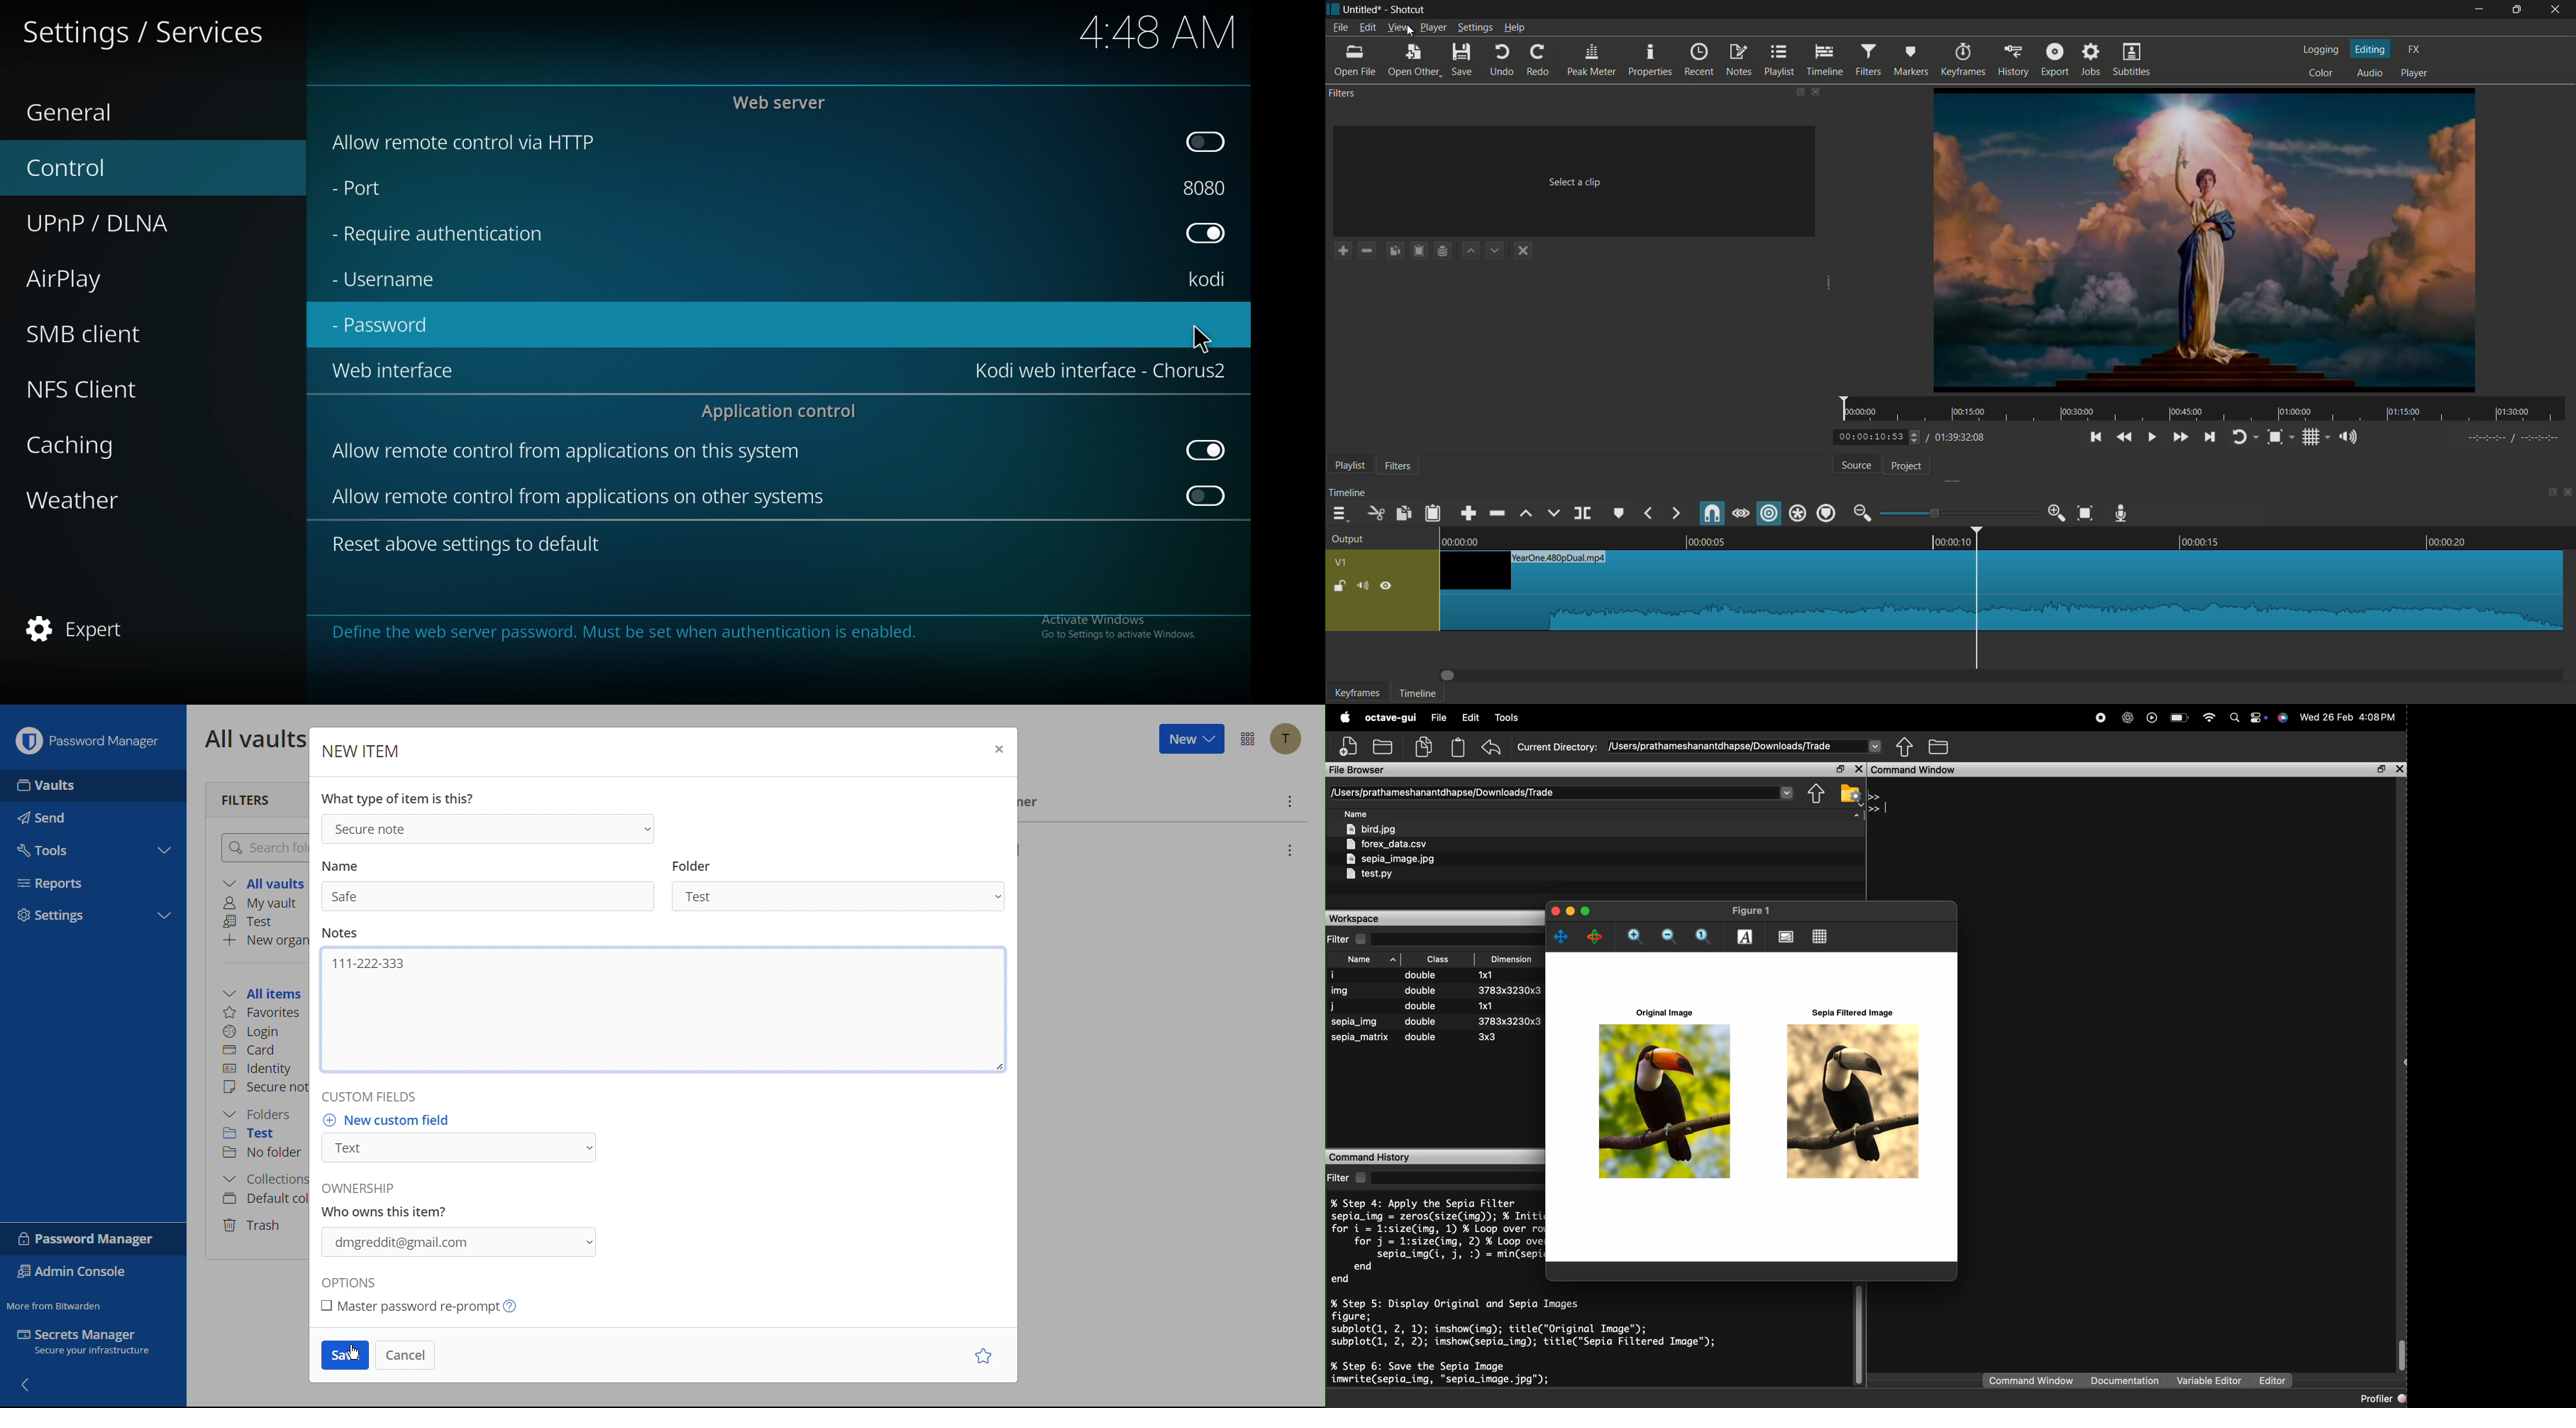  Describe the element at coordinates (1373, 960) in the screenshot. I see `Name ^` at that location.